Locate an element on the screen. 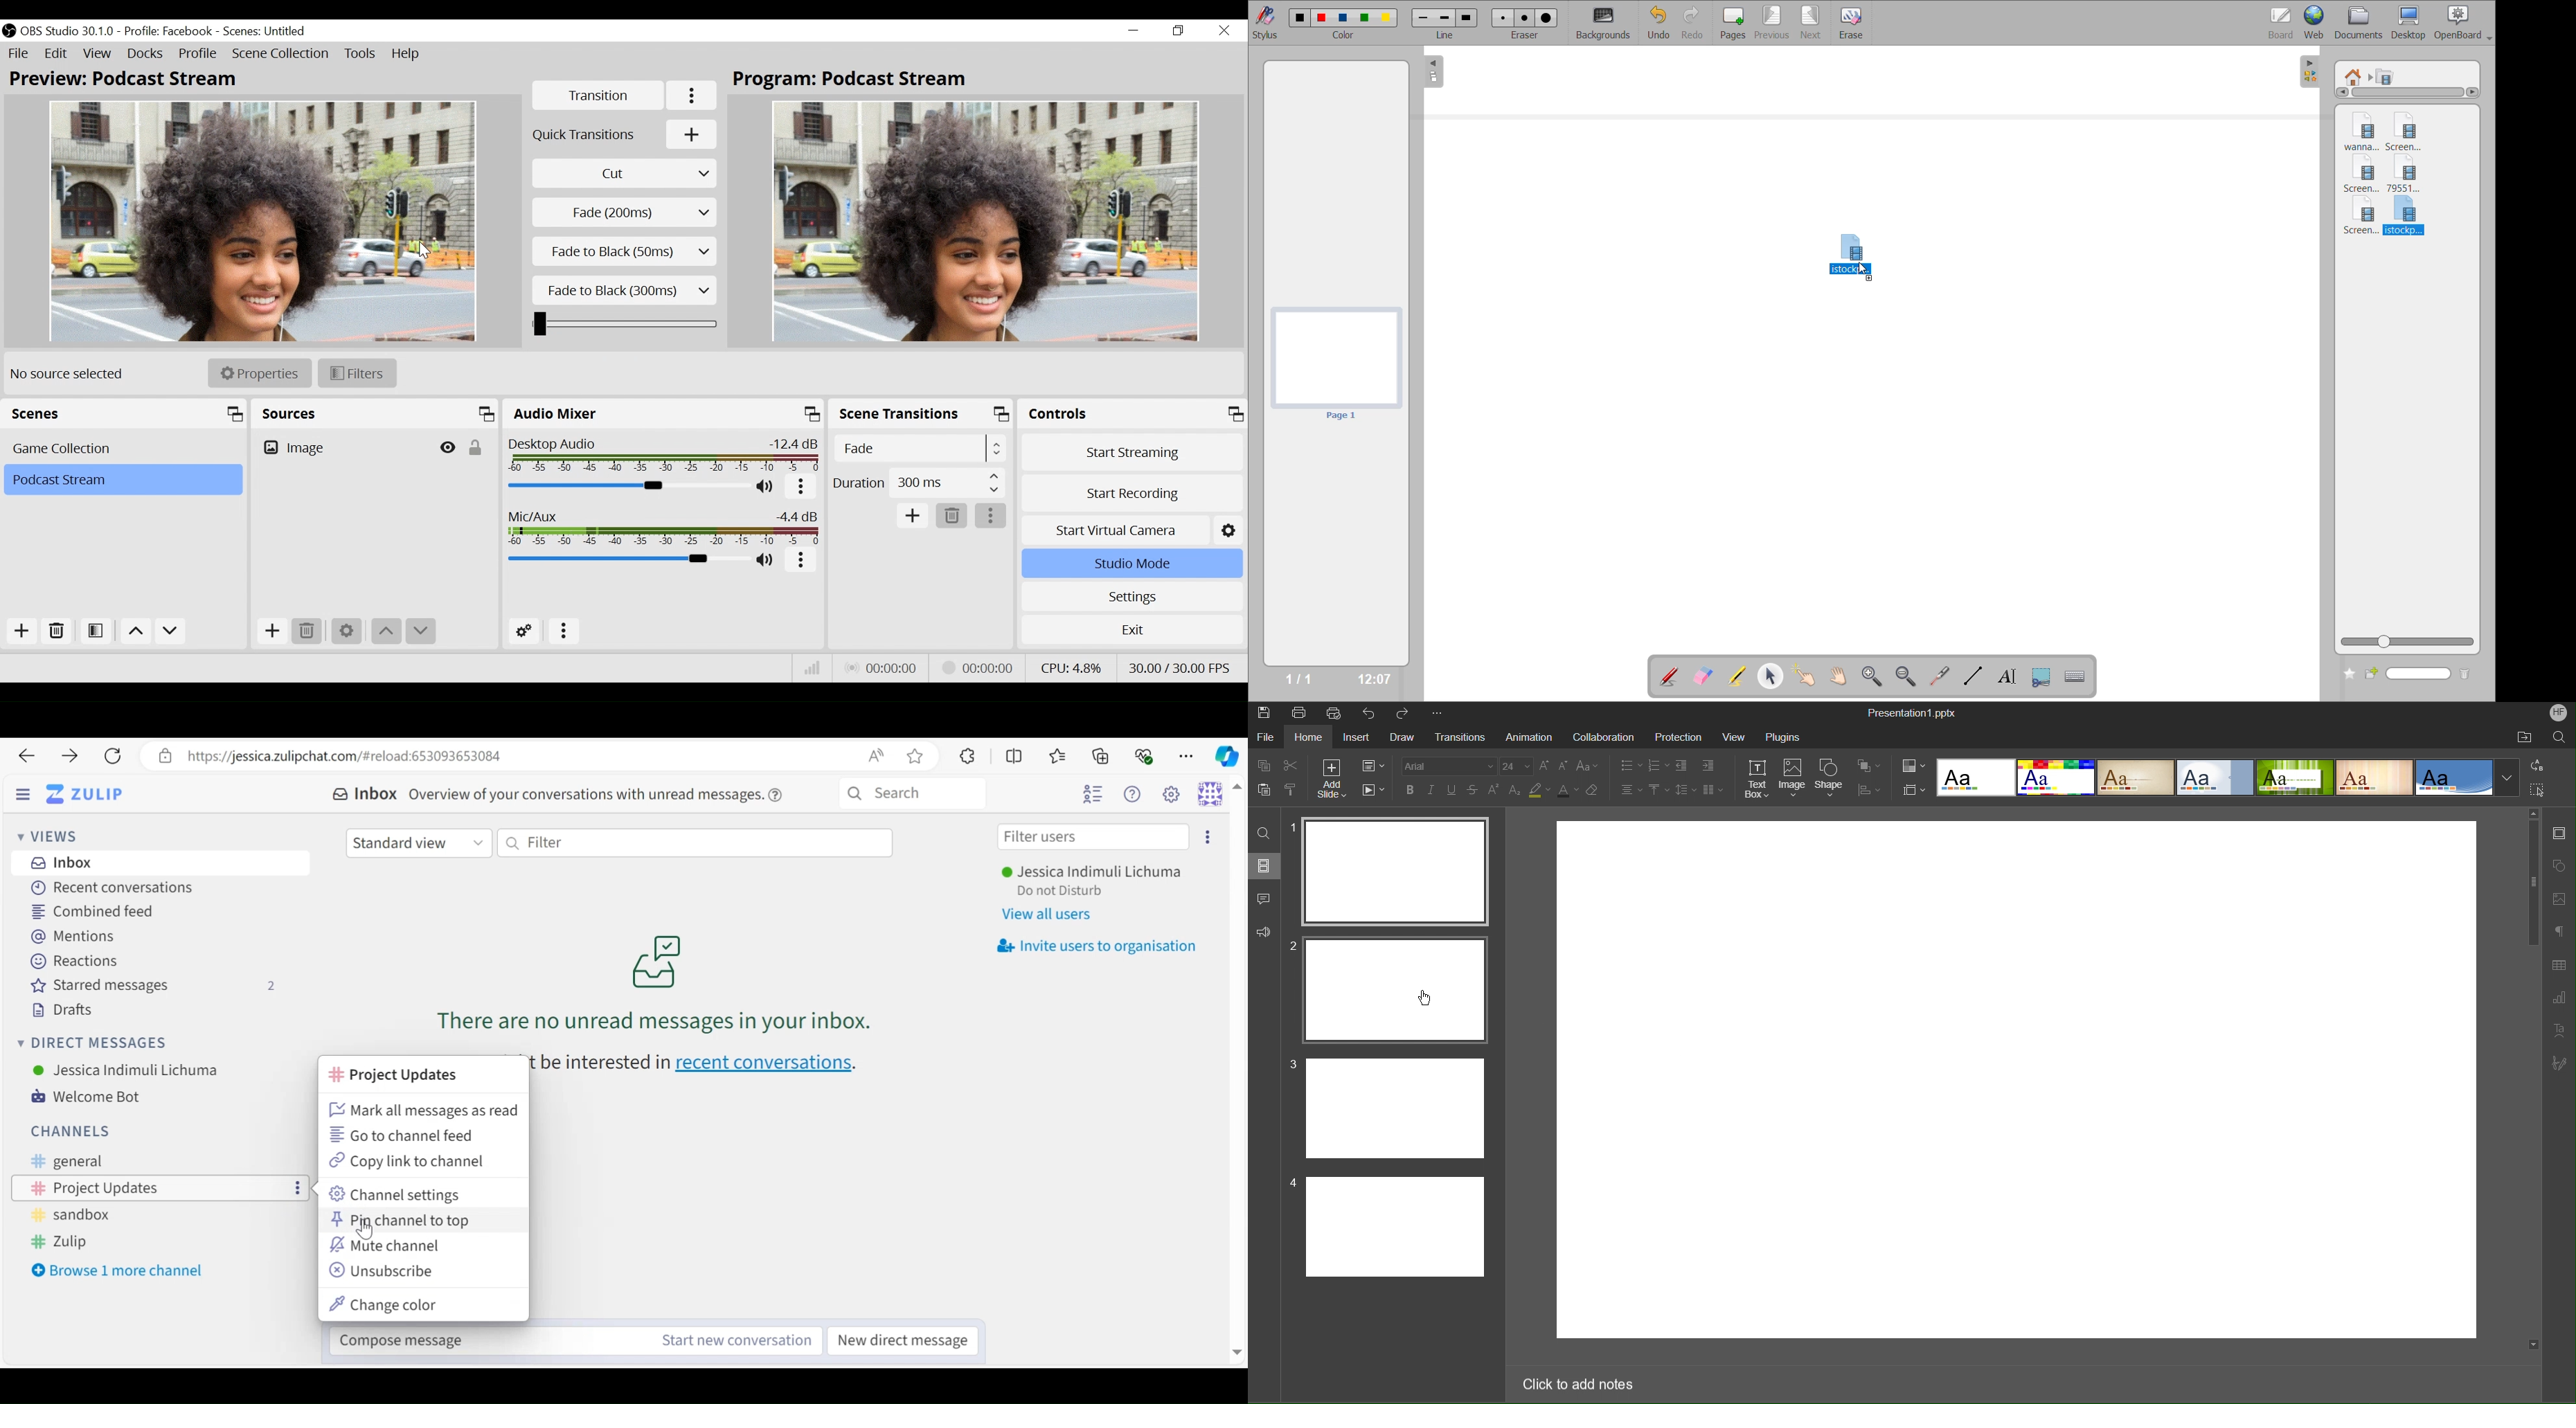  Help is located at coordinates (408, 55).